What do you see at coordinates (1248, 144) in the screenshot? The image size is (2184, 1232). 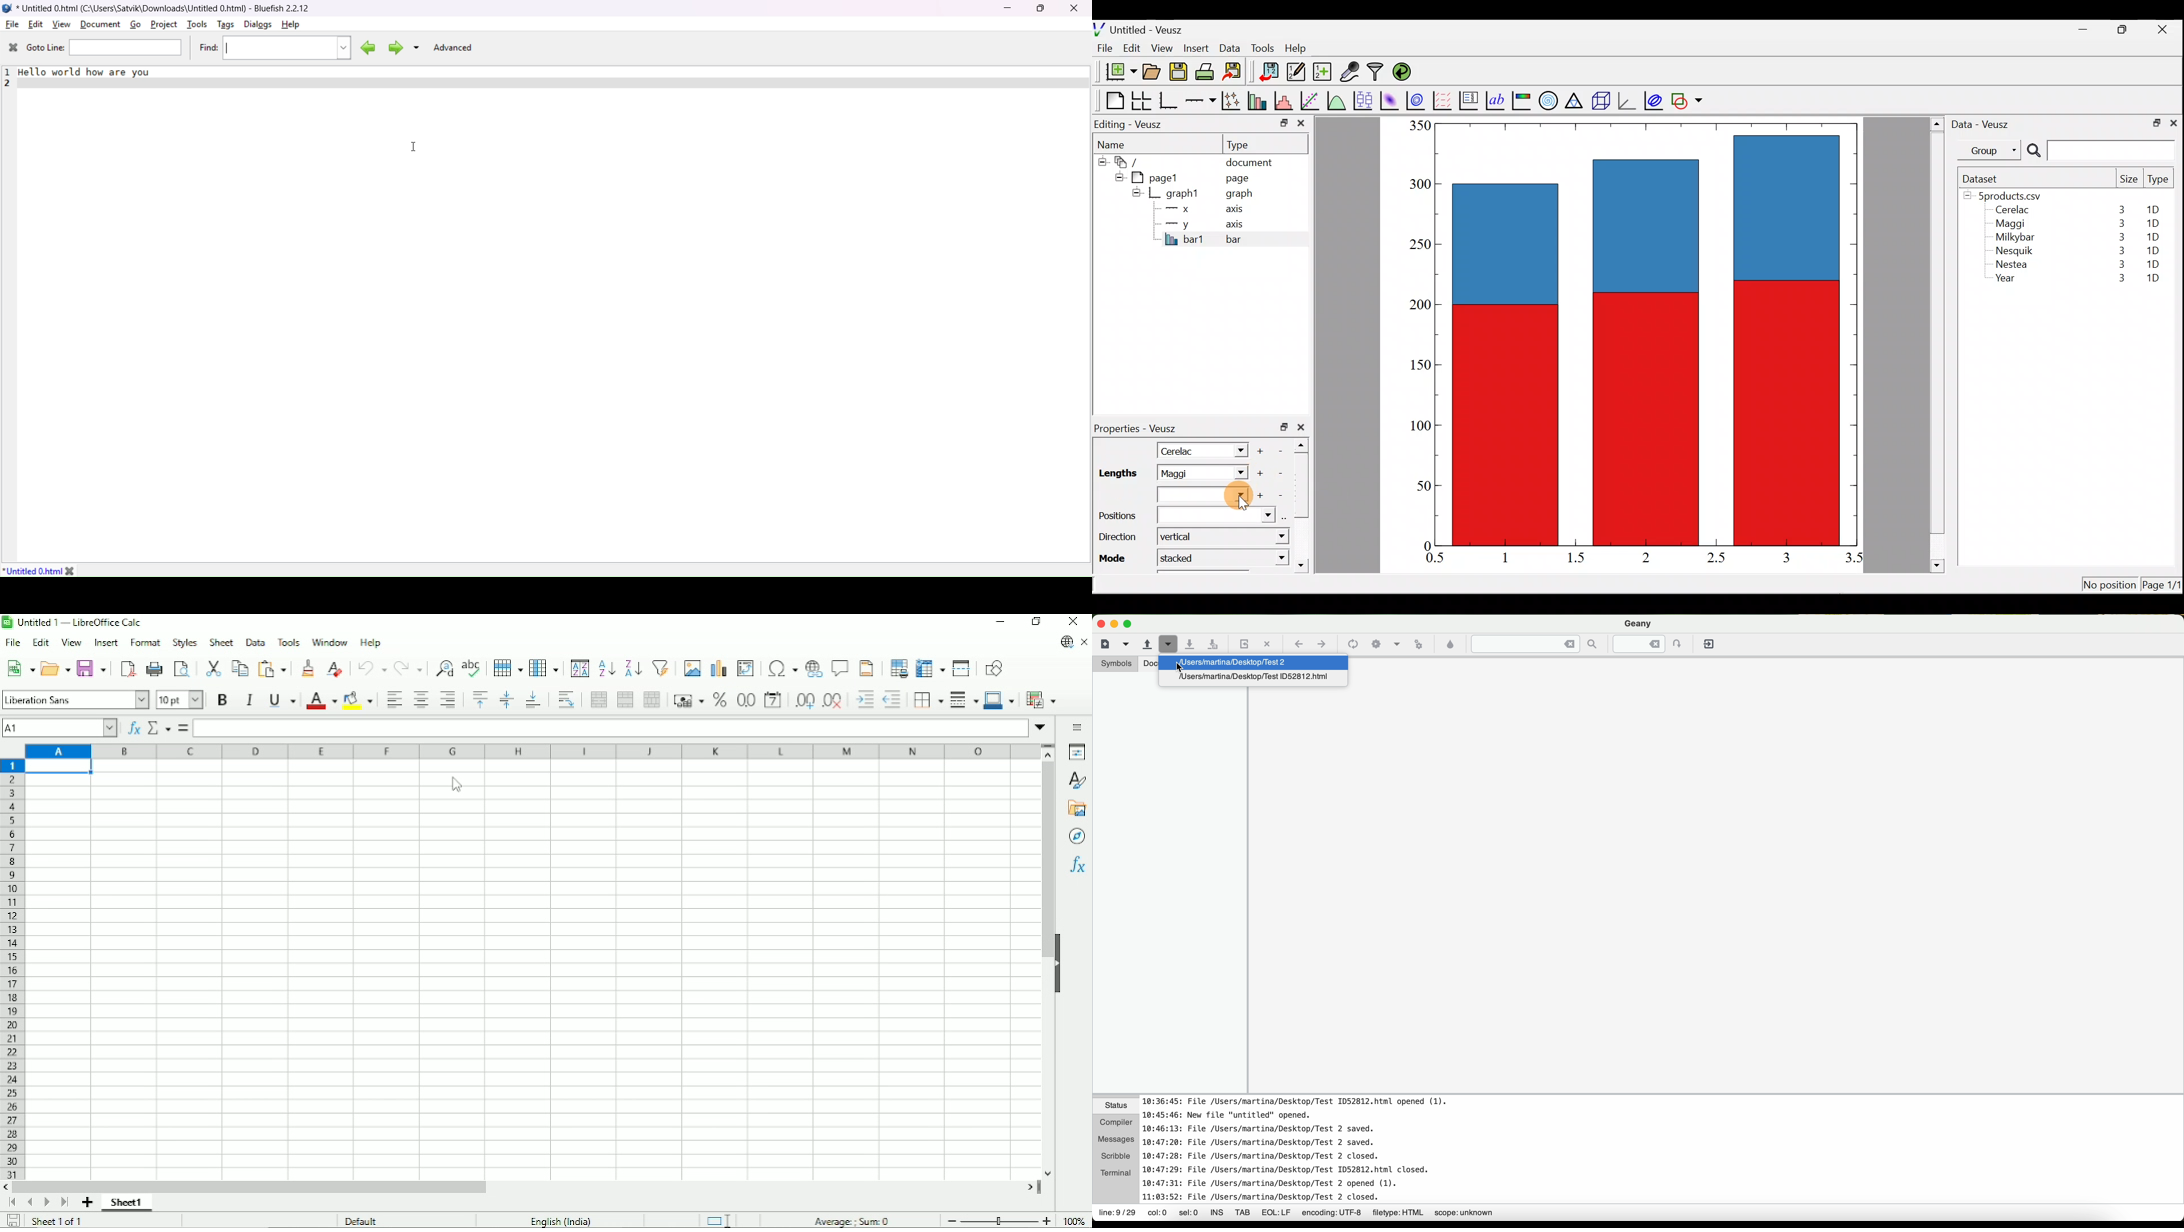 I see `Type` at bounding box center [1248, 144].